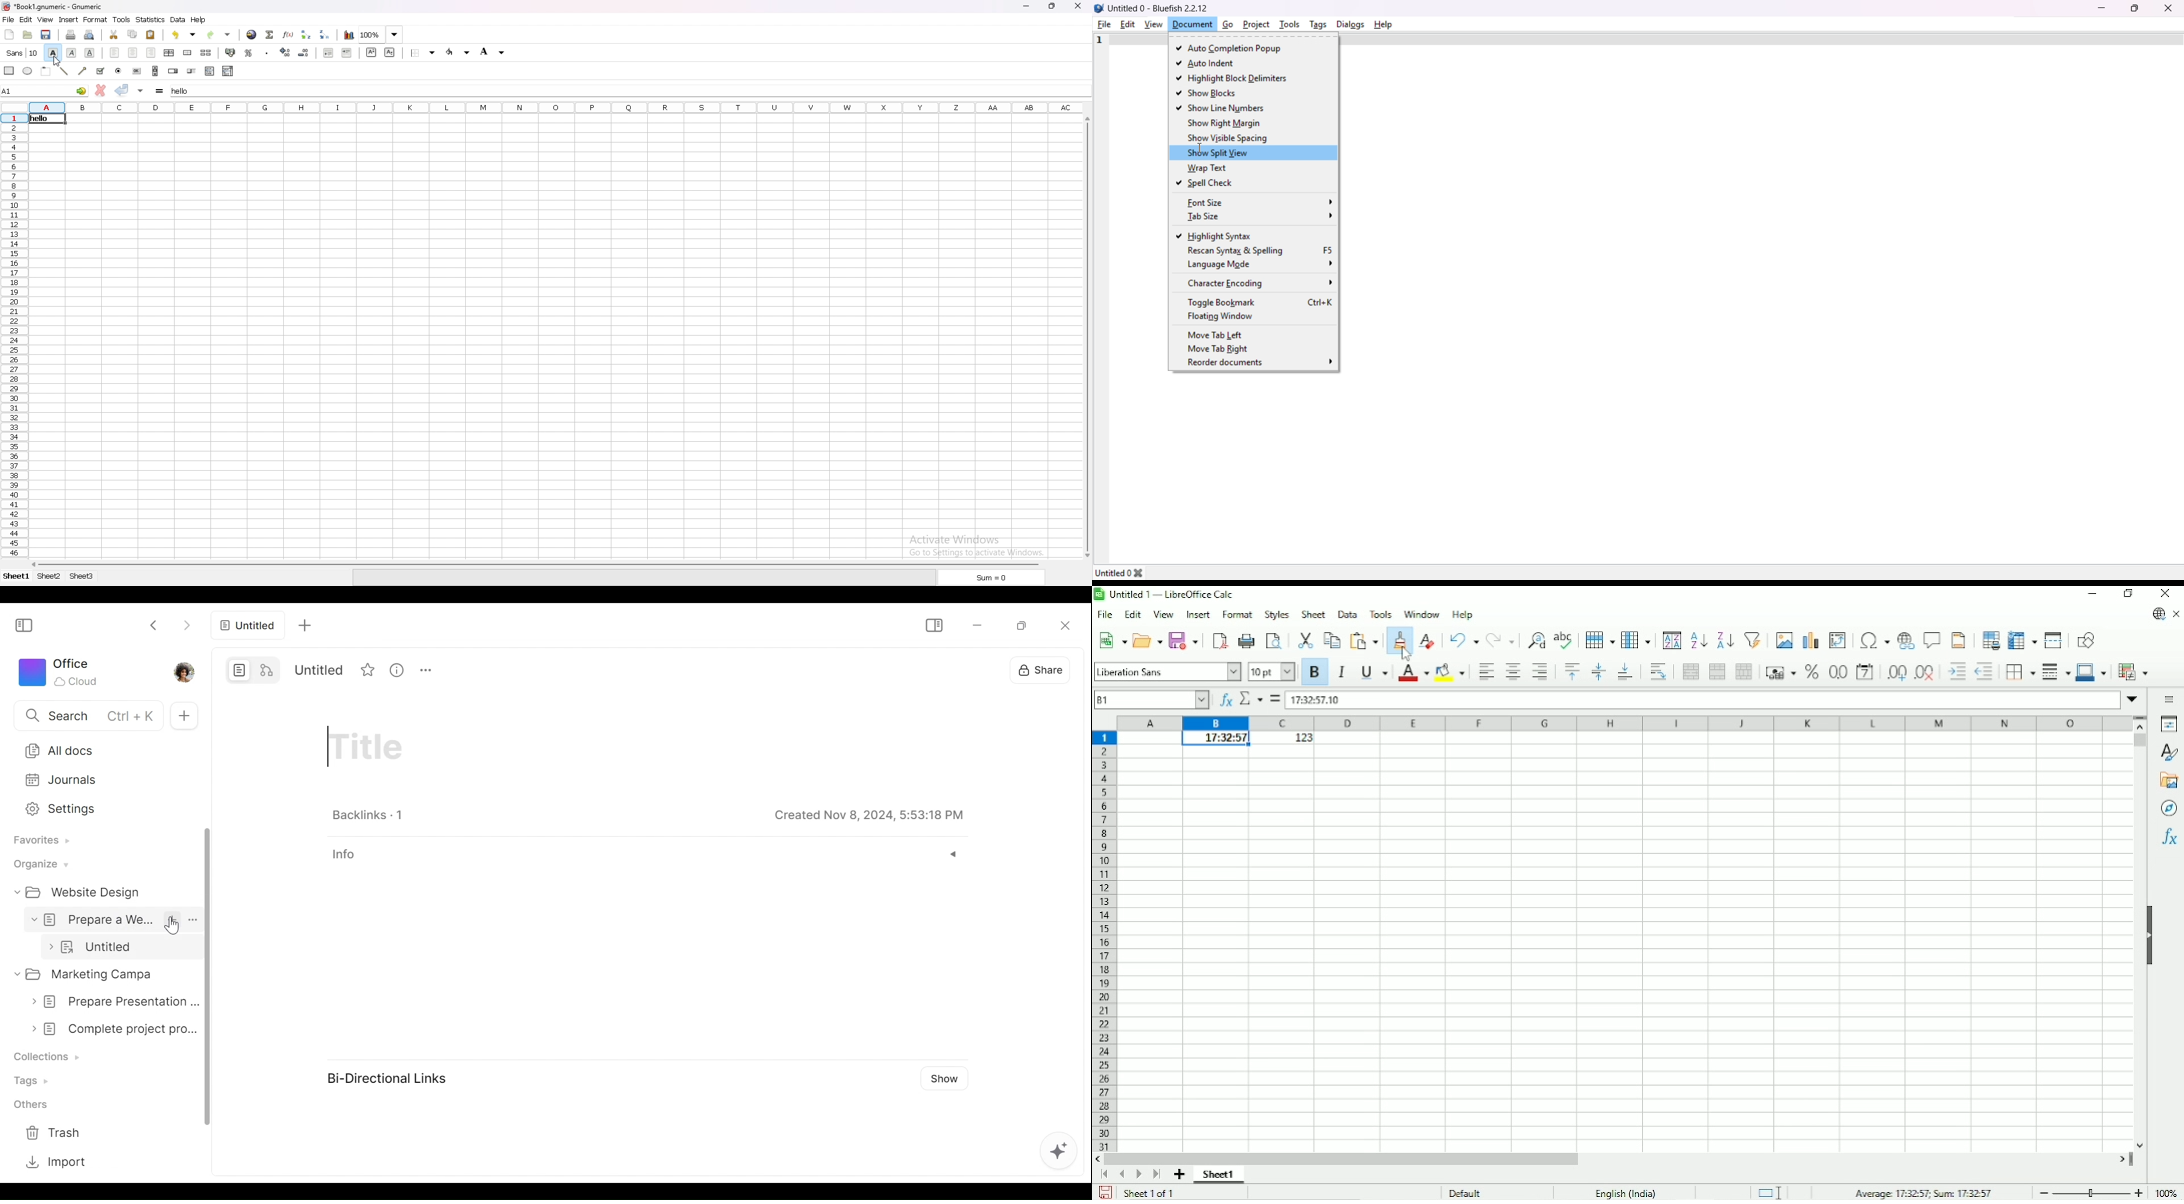 The width and height of the screenshot is (2184, 1204). I want to click on Insert comment, so click(1932, 640).